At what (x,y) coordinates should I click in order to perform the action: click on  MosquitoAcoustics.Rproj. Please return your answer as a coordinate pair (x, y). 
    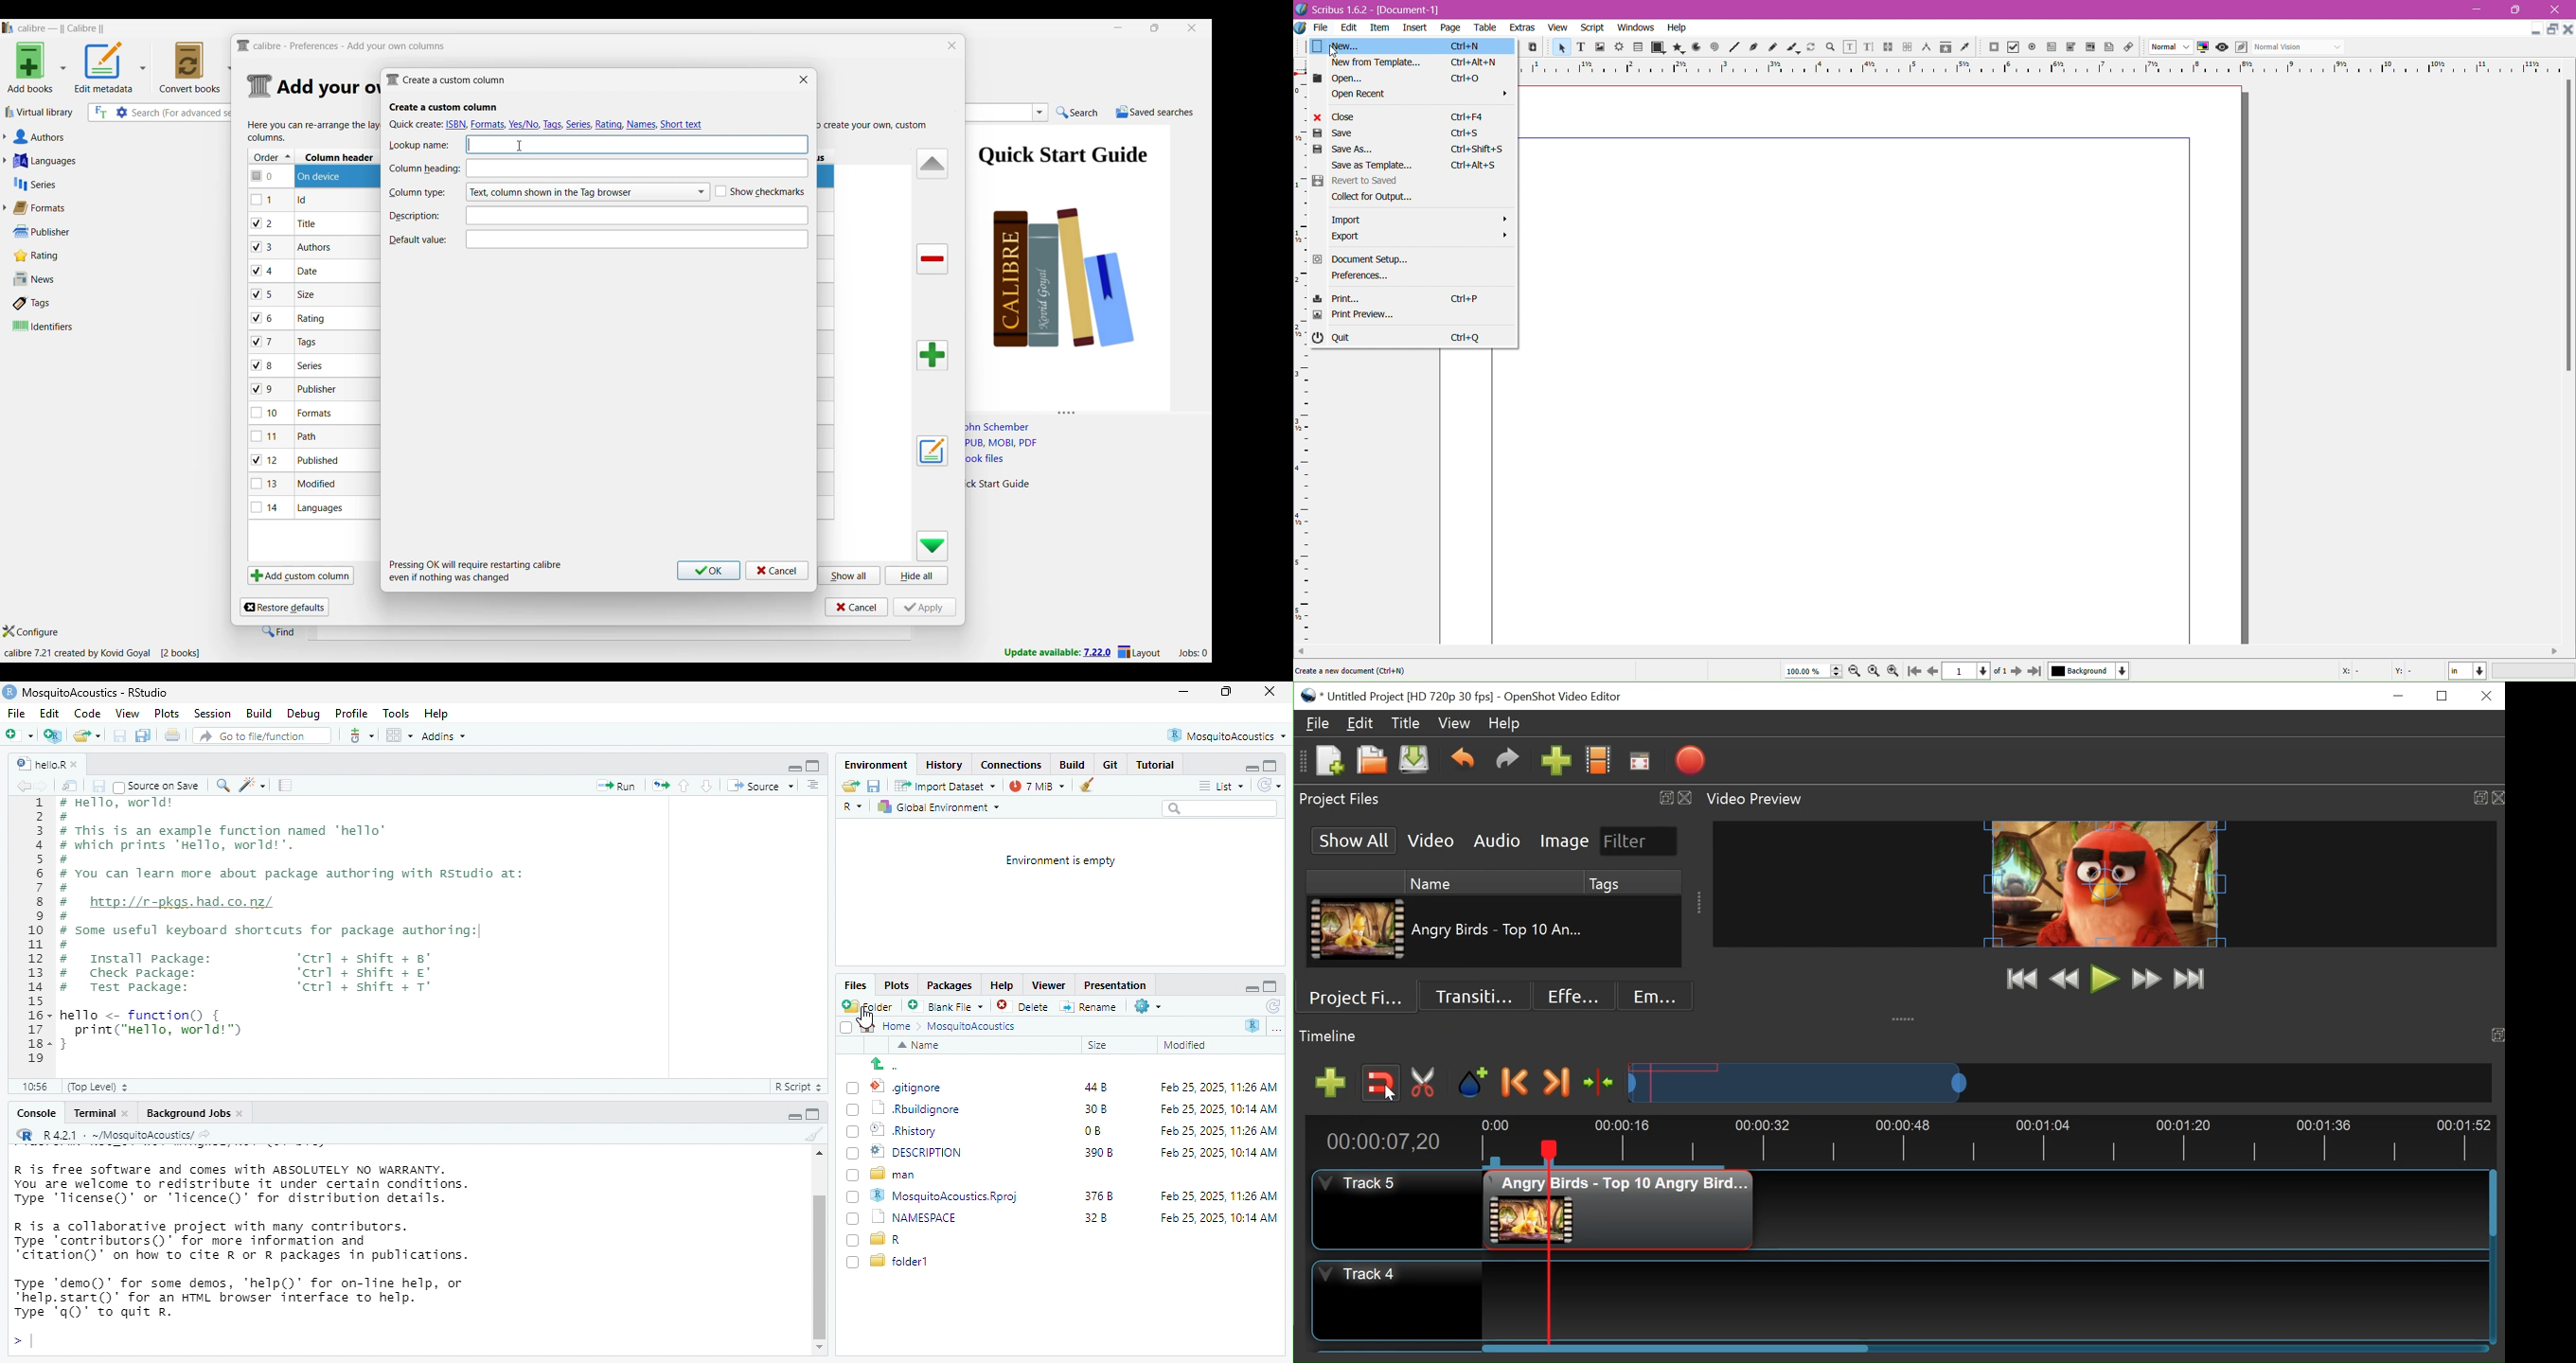
    Looking at the image, I should click on (951, 1195).